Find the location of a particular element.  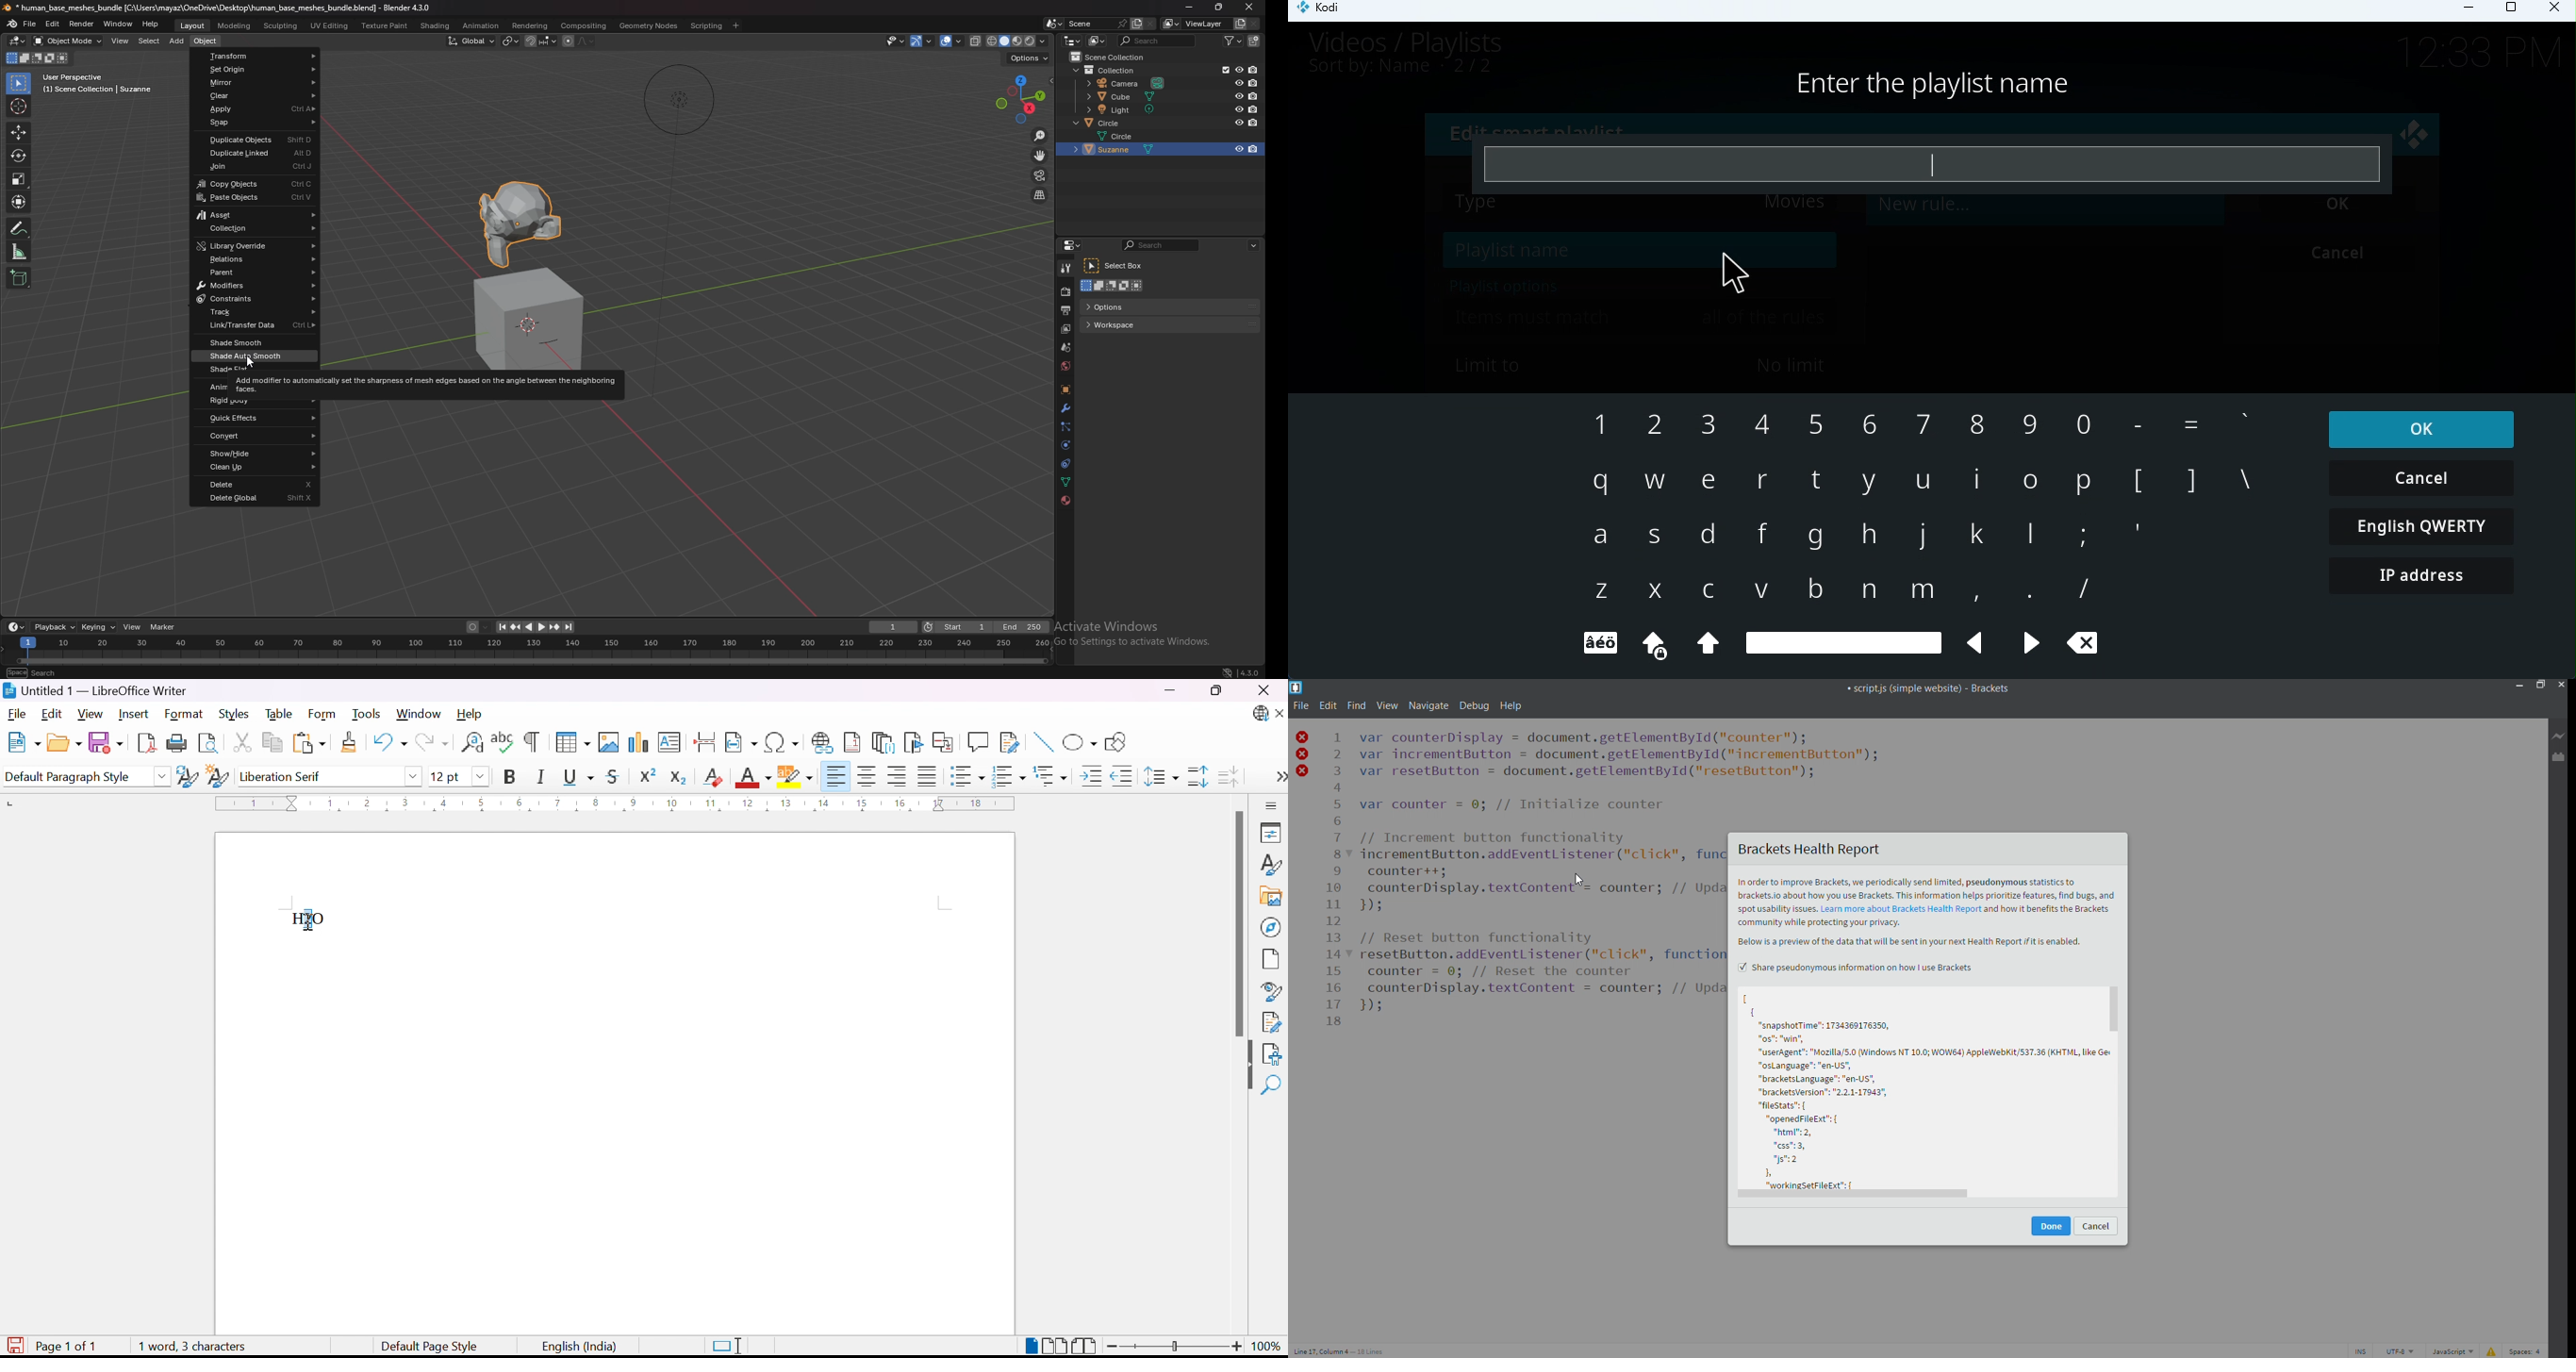

Close is located at coordinates (1263, 691).